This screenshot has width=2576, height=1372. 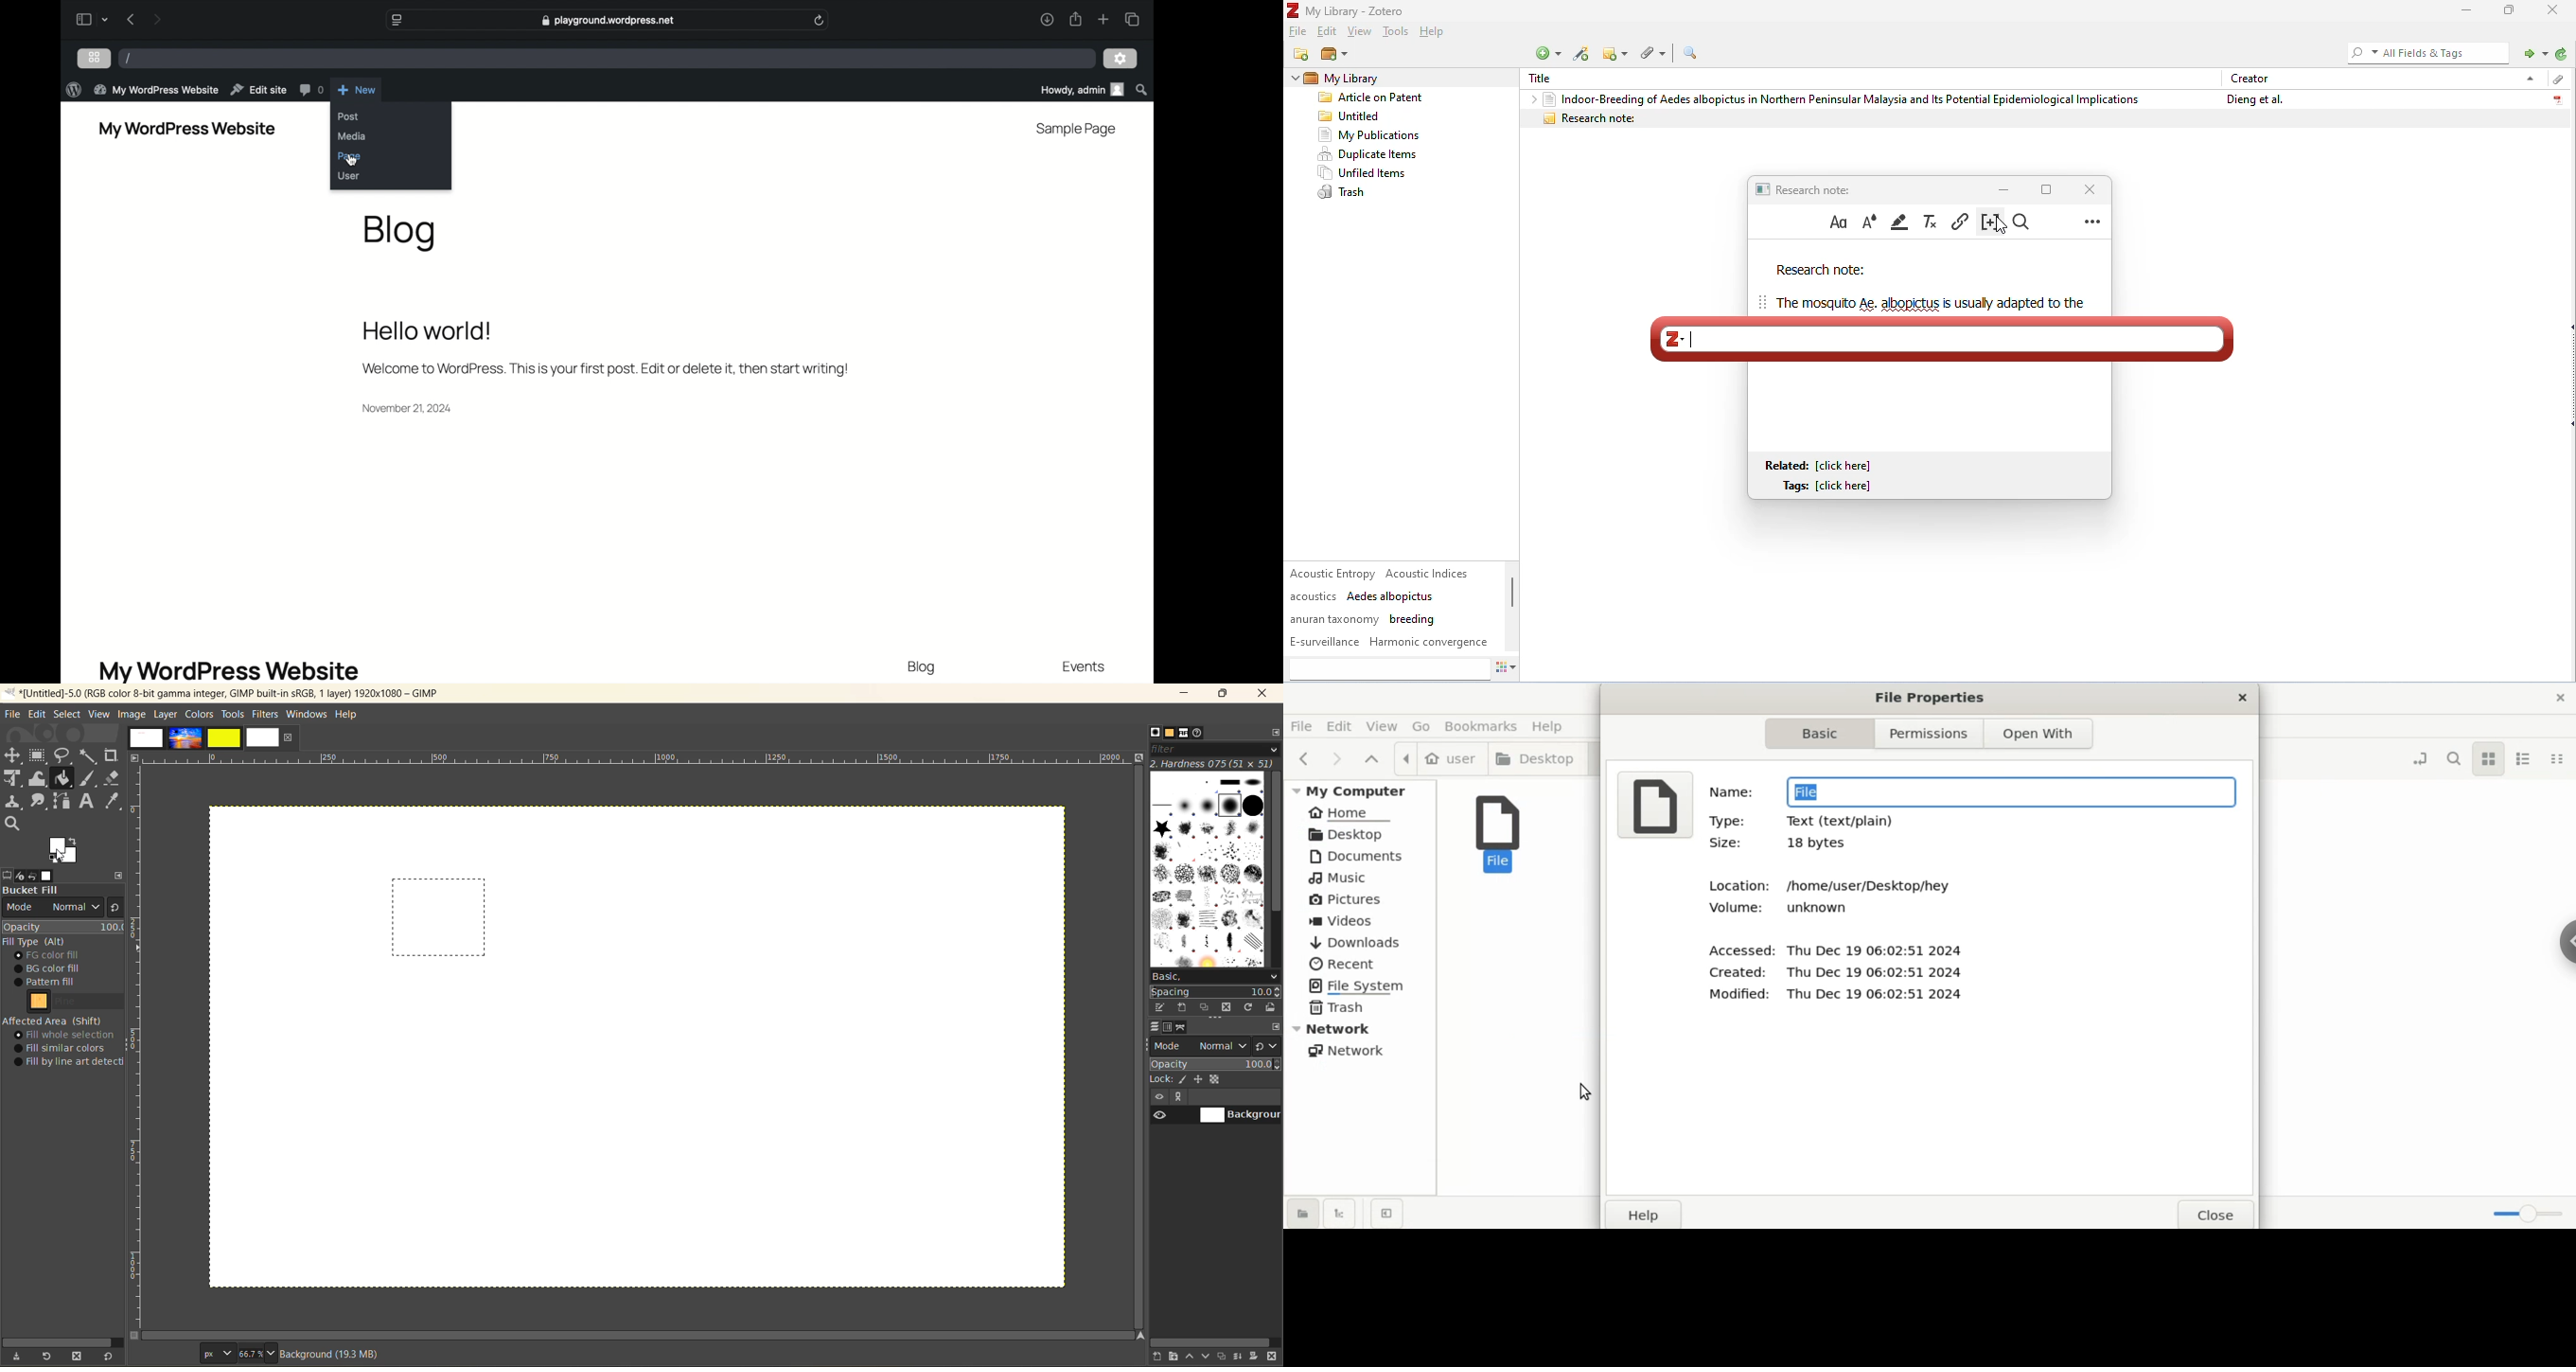 What do you see at coordinates (1377, 98) in the screenshot?
I see `Article on Patent` at bounding box center [1377, 98].